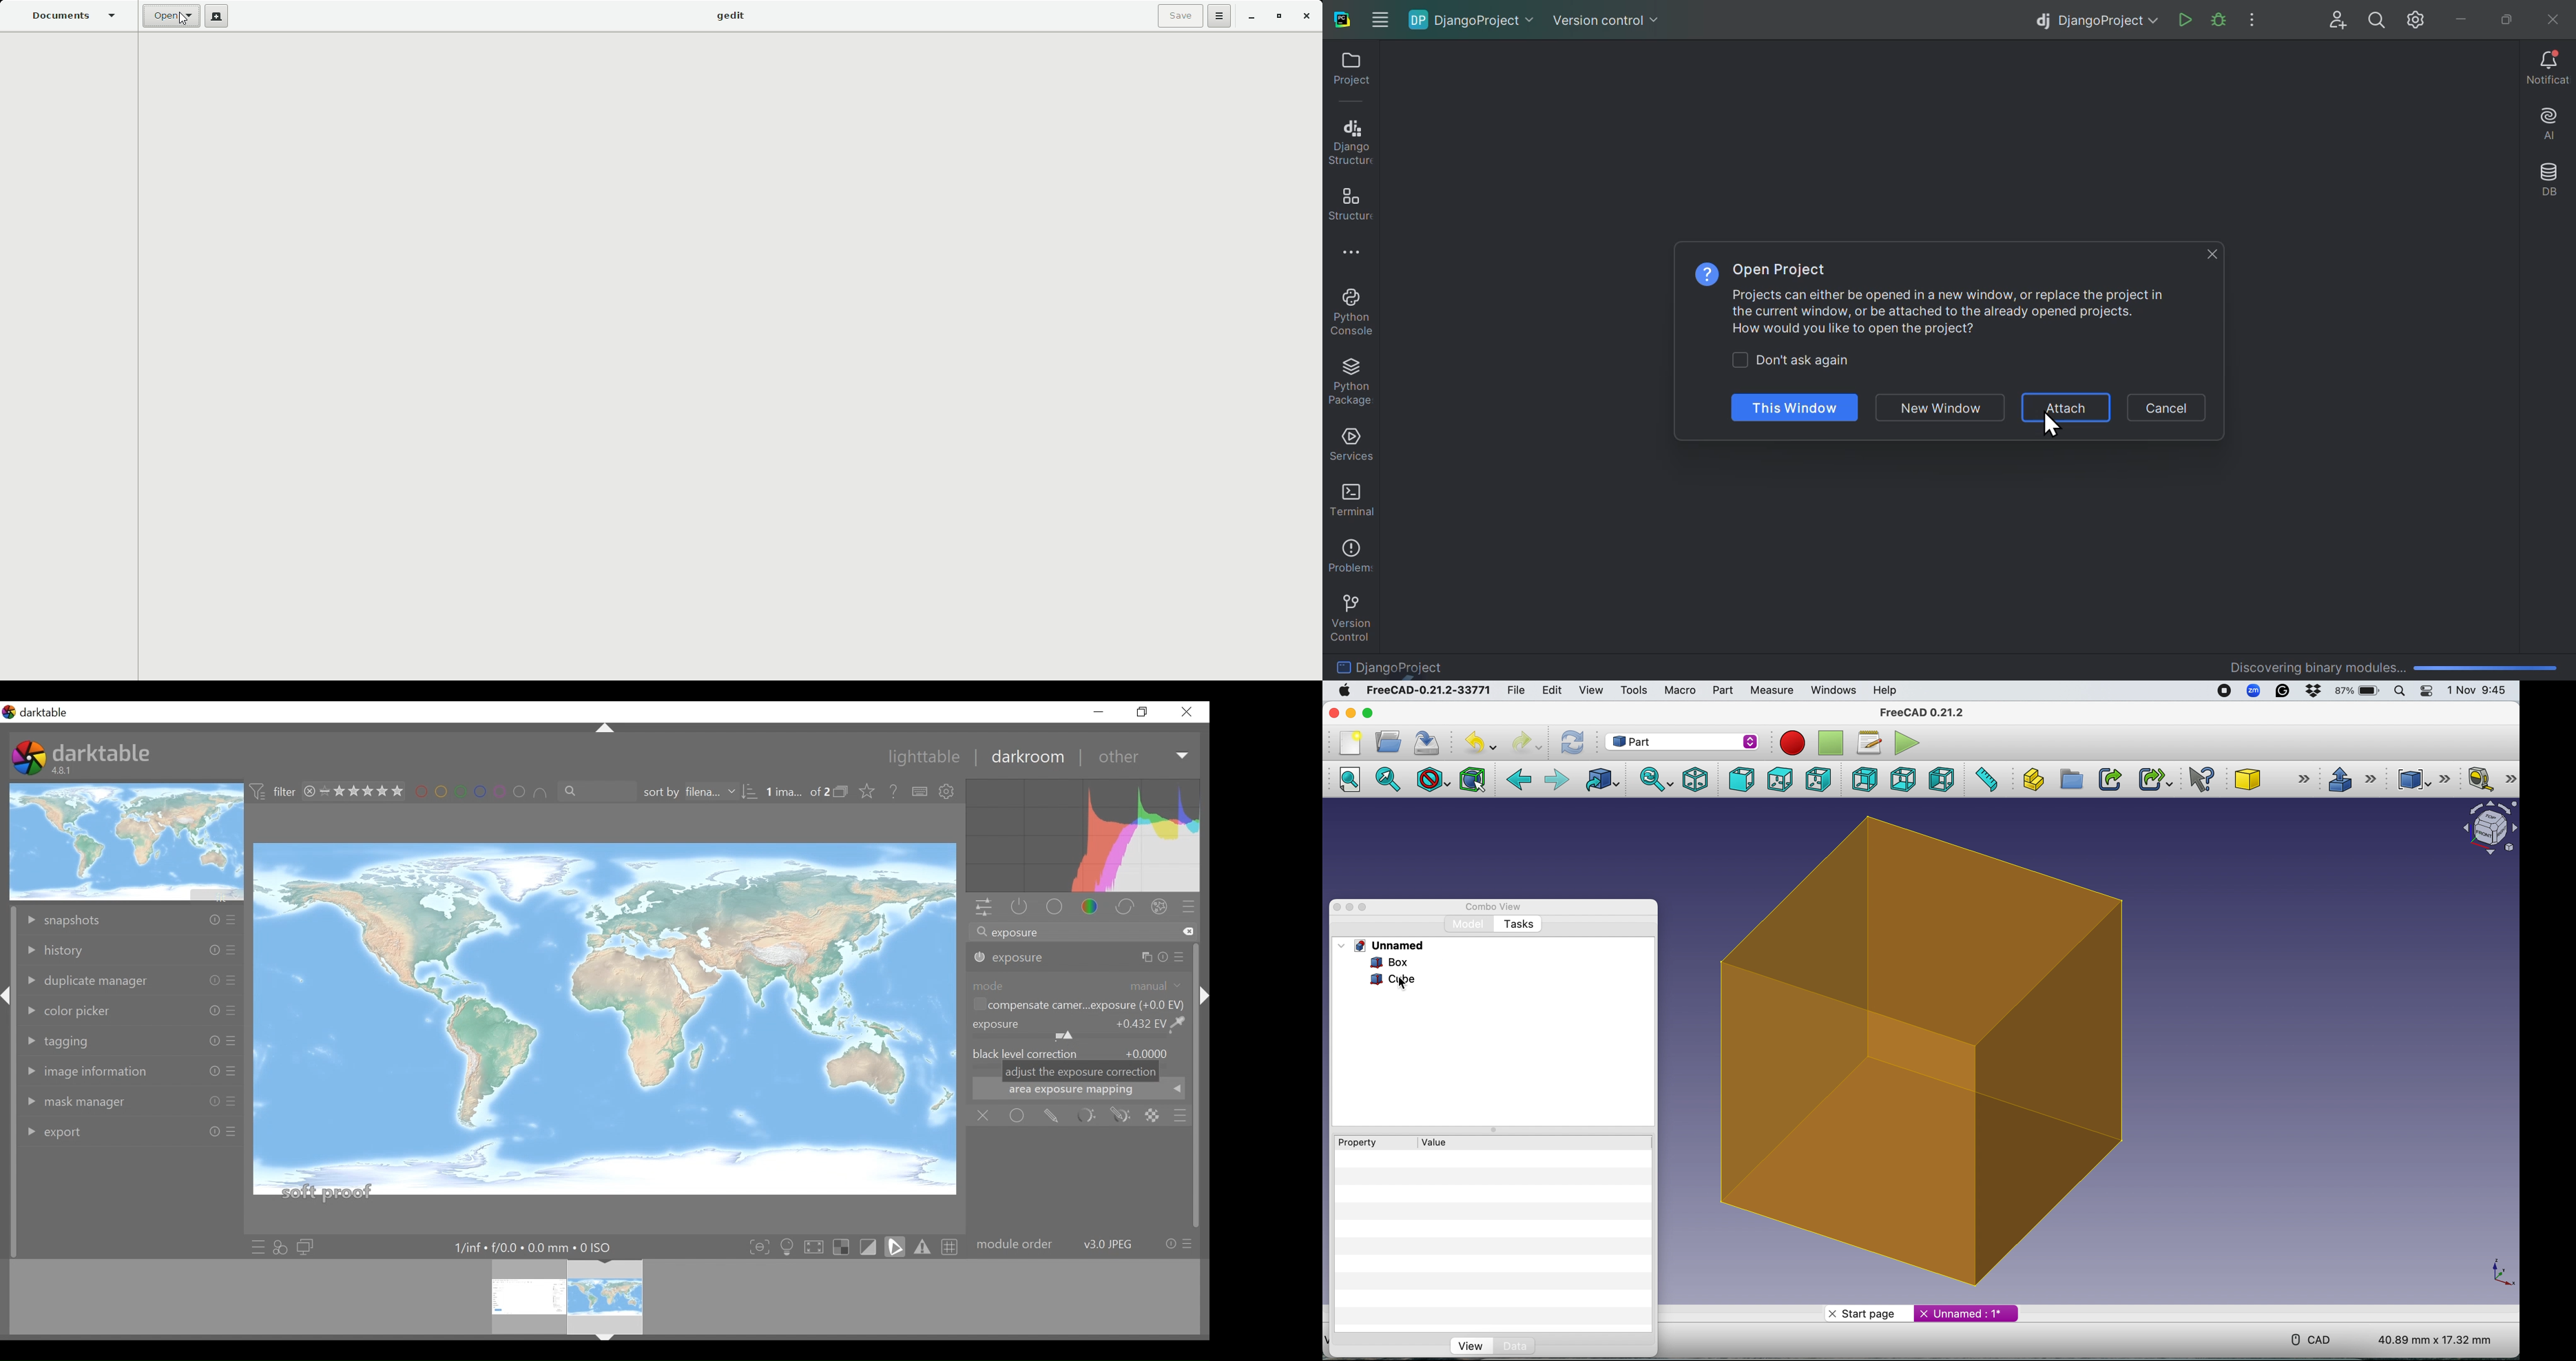 The height and width of the screenshot is (1372, 2576). What do you see at coordinates (1434, 779) in the screenshot?
I see `Draw style` at bounding box center [1434, 779].